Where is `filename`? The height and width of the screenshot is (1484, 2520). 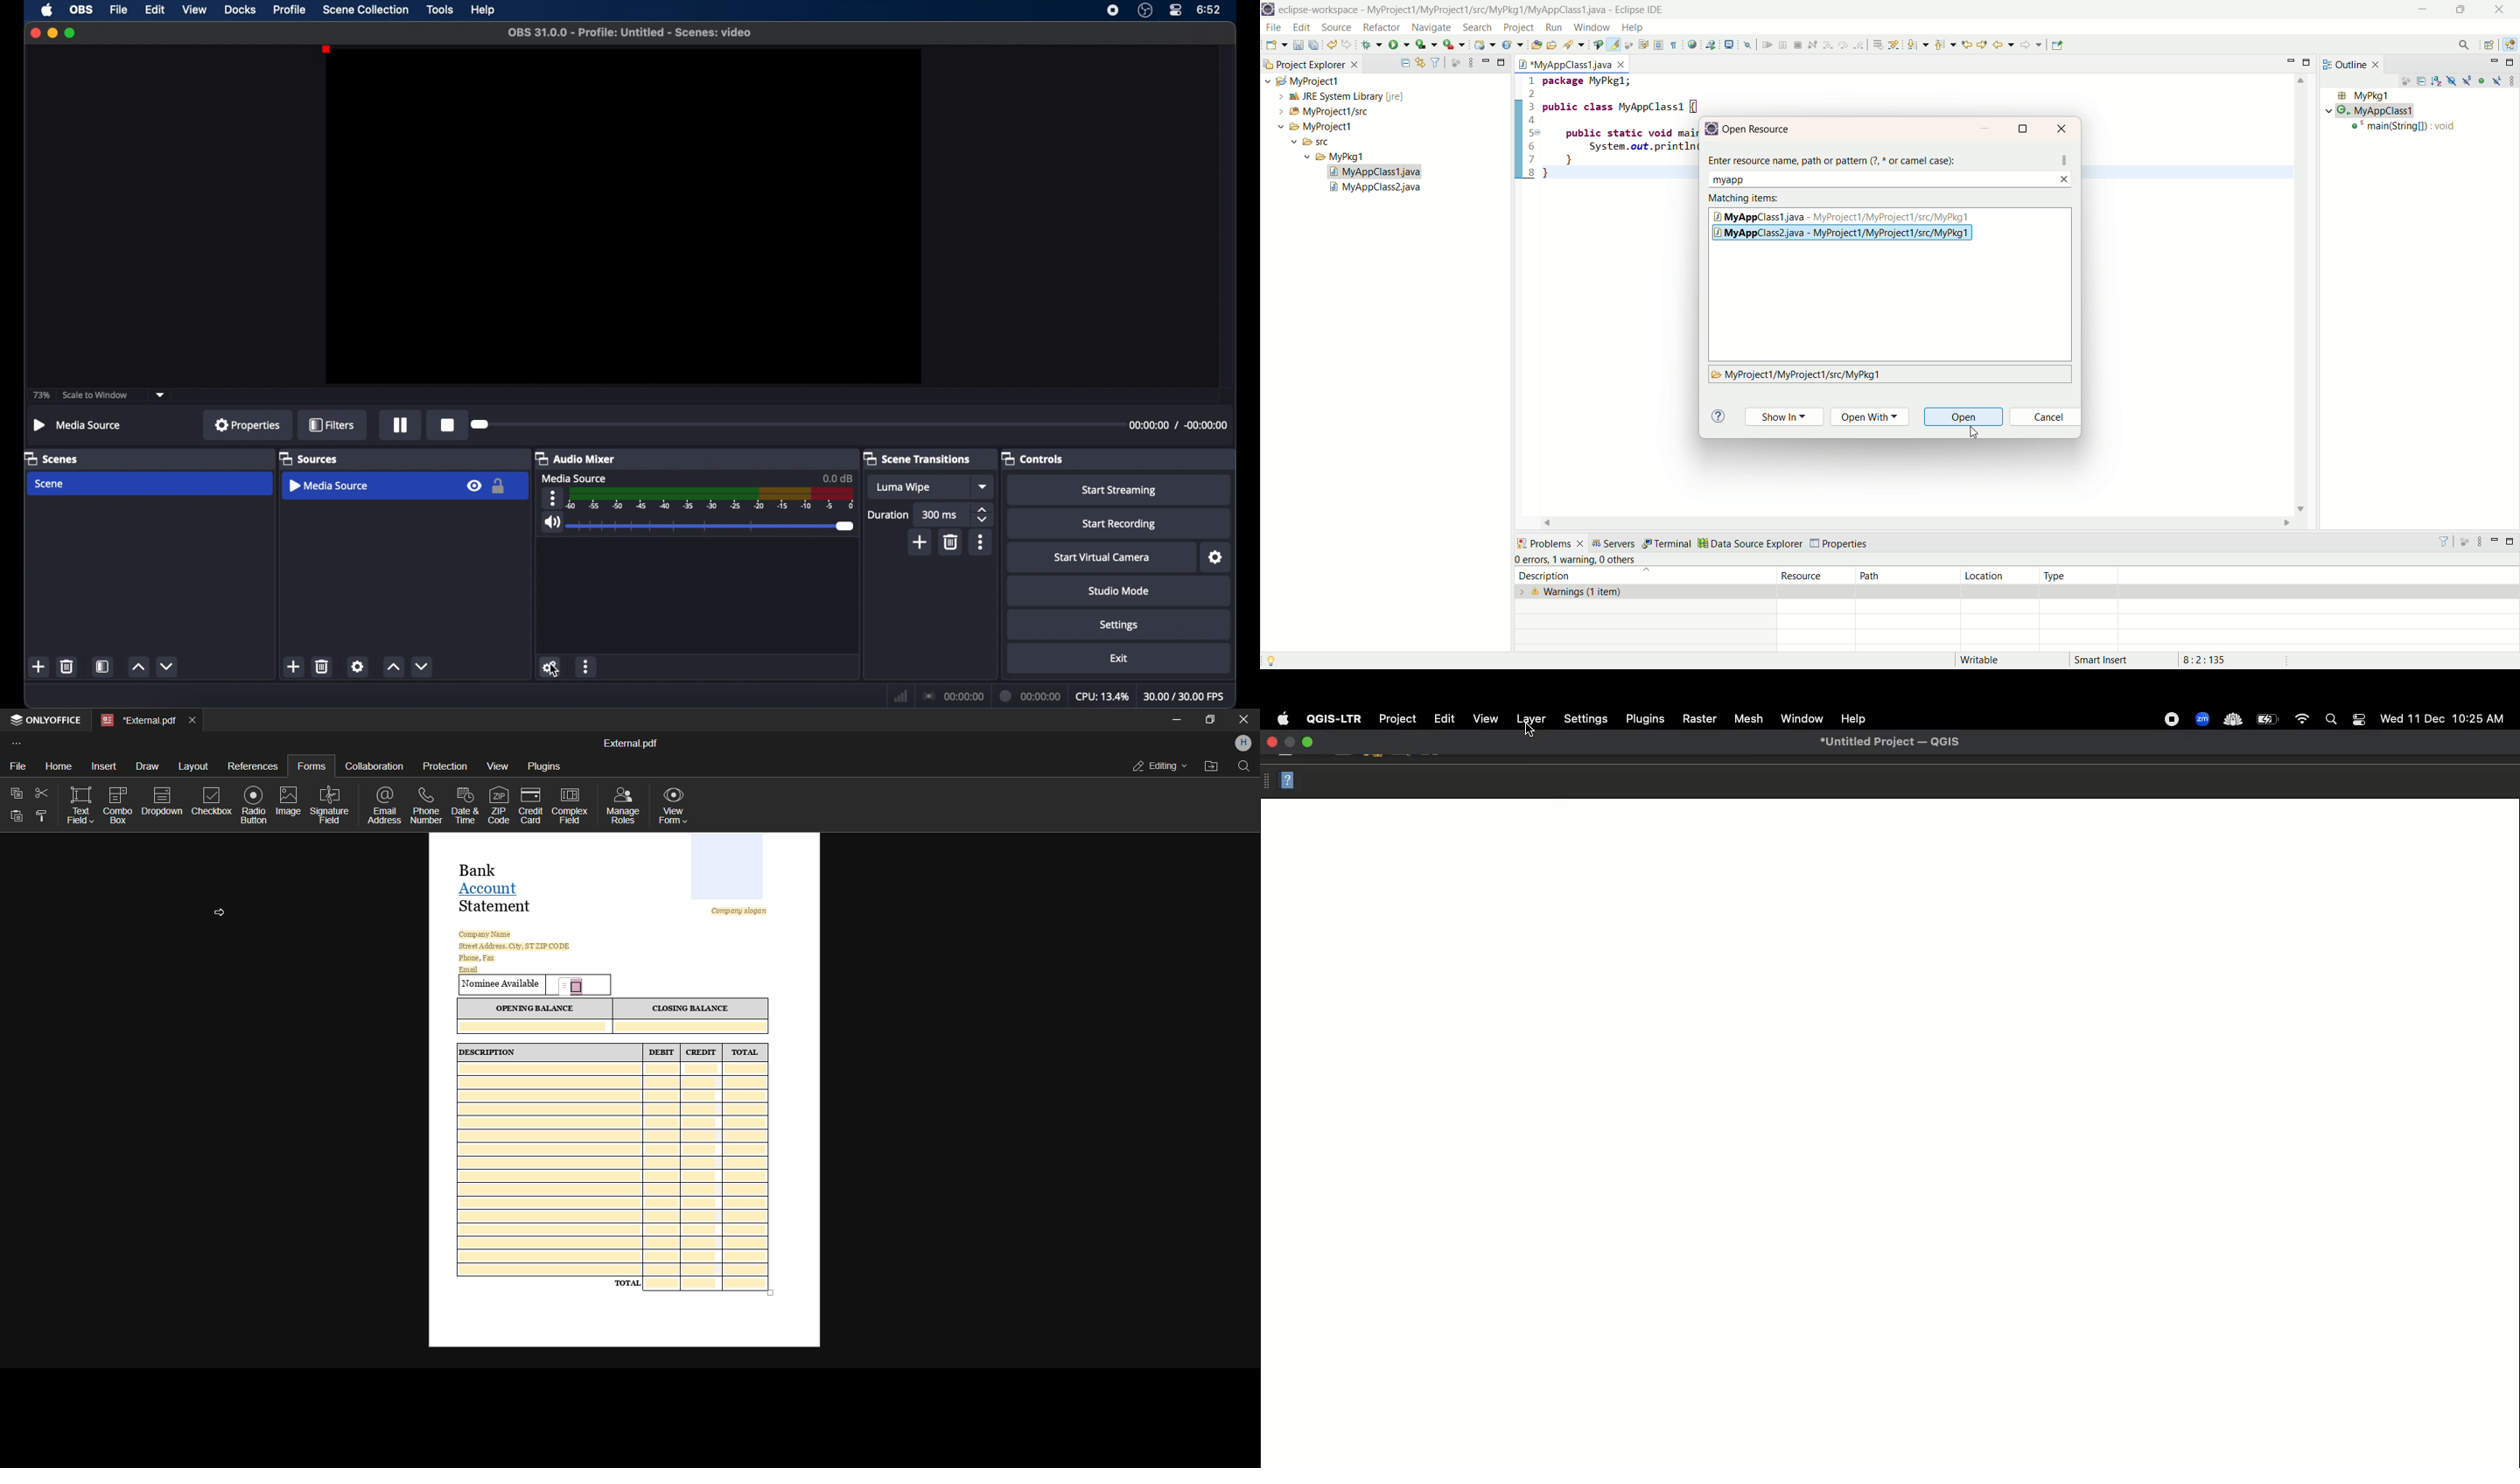 filename is located at coordinates (631, 32).